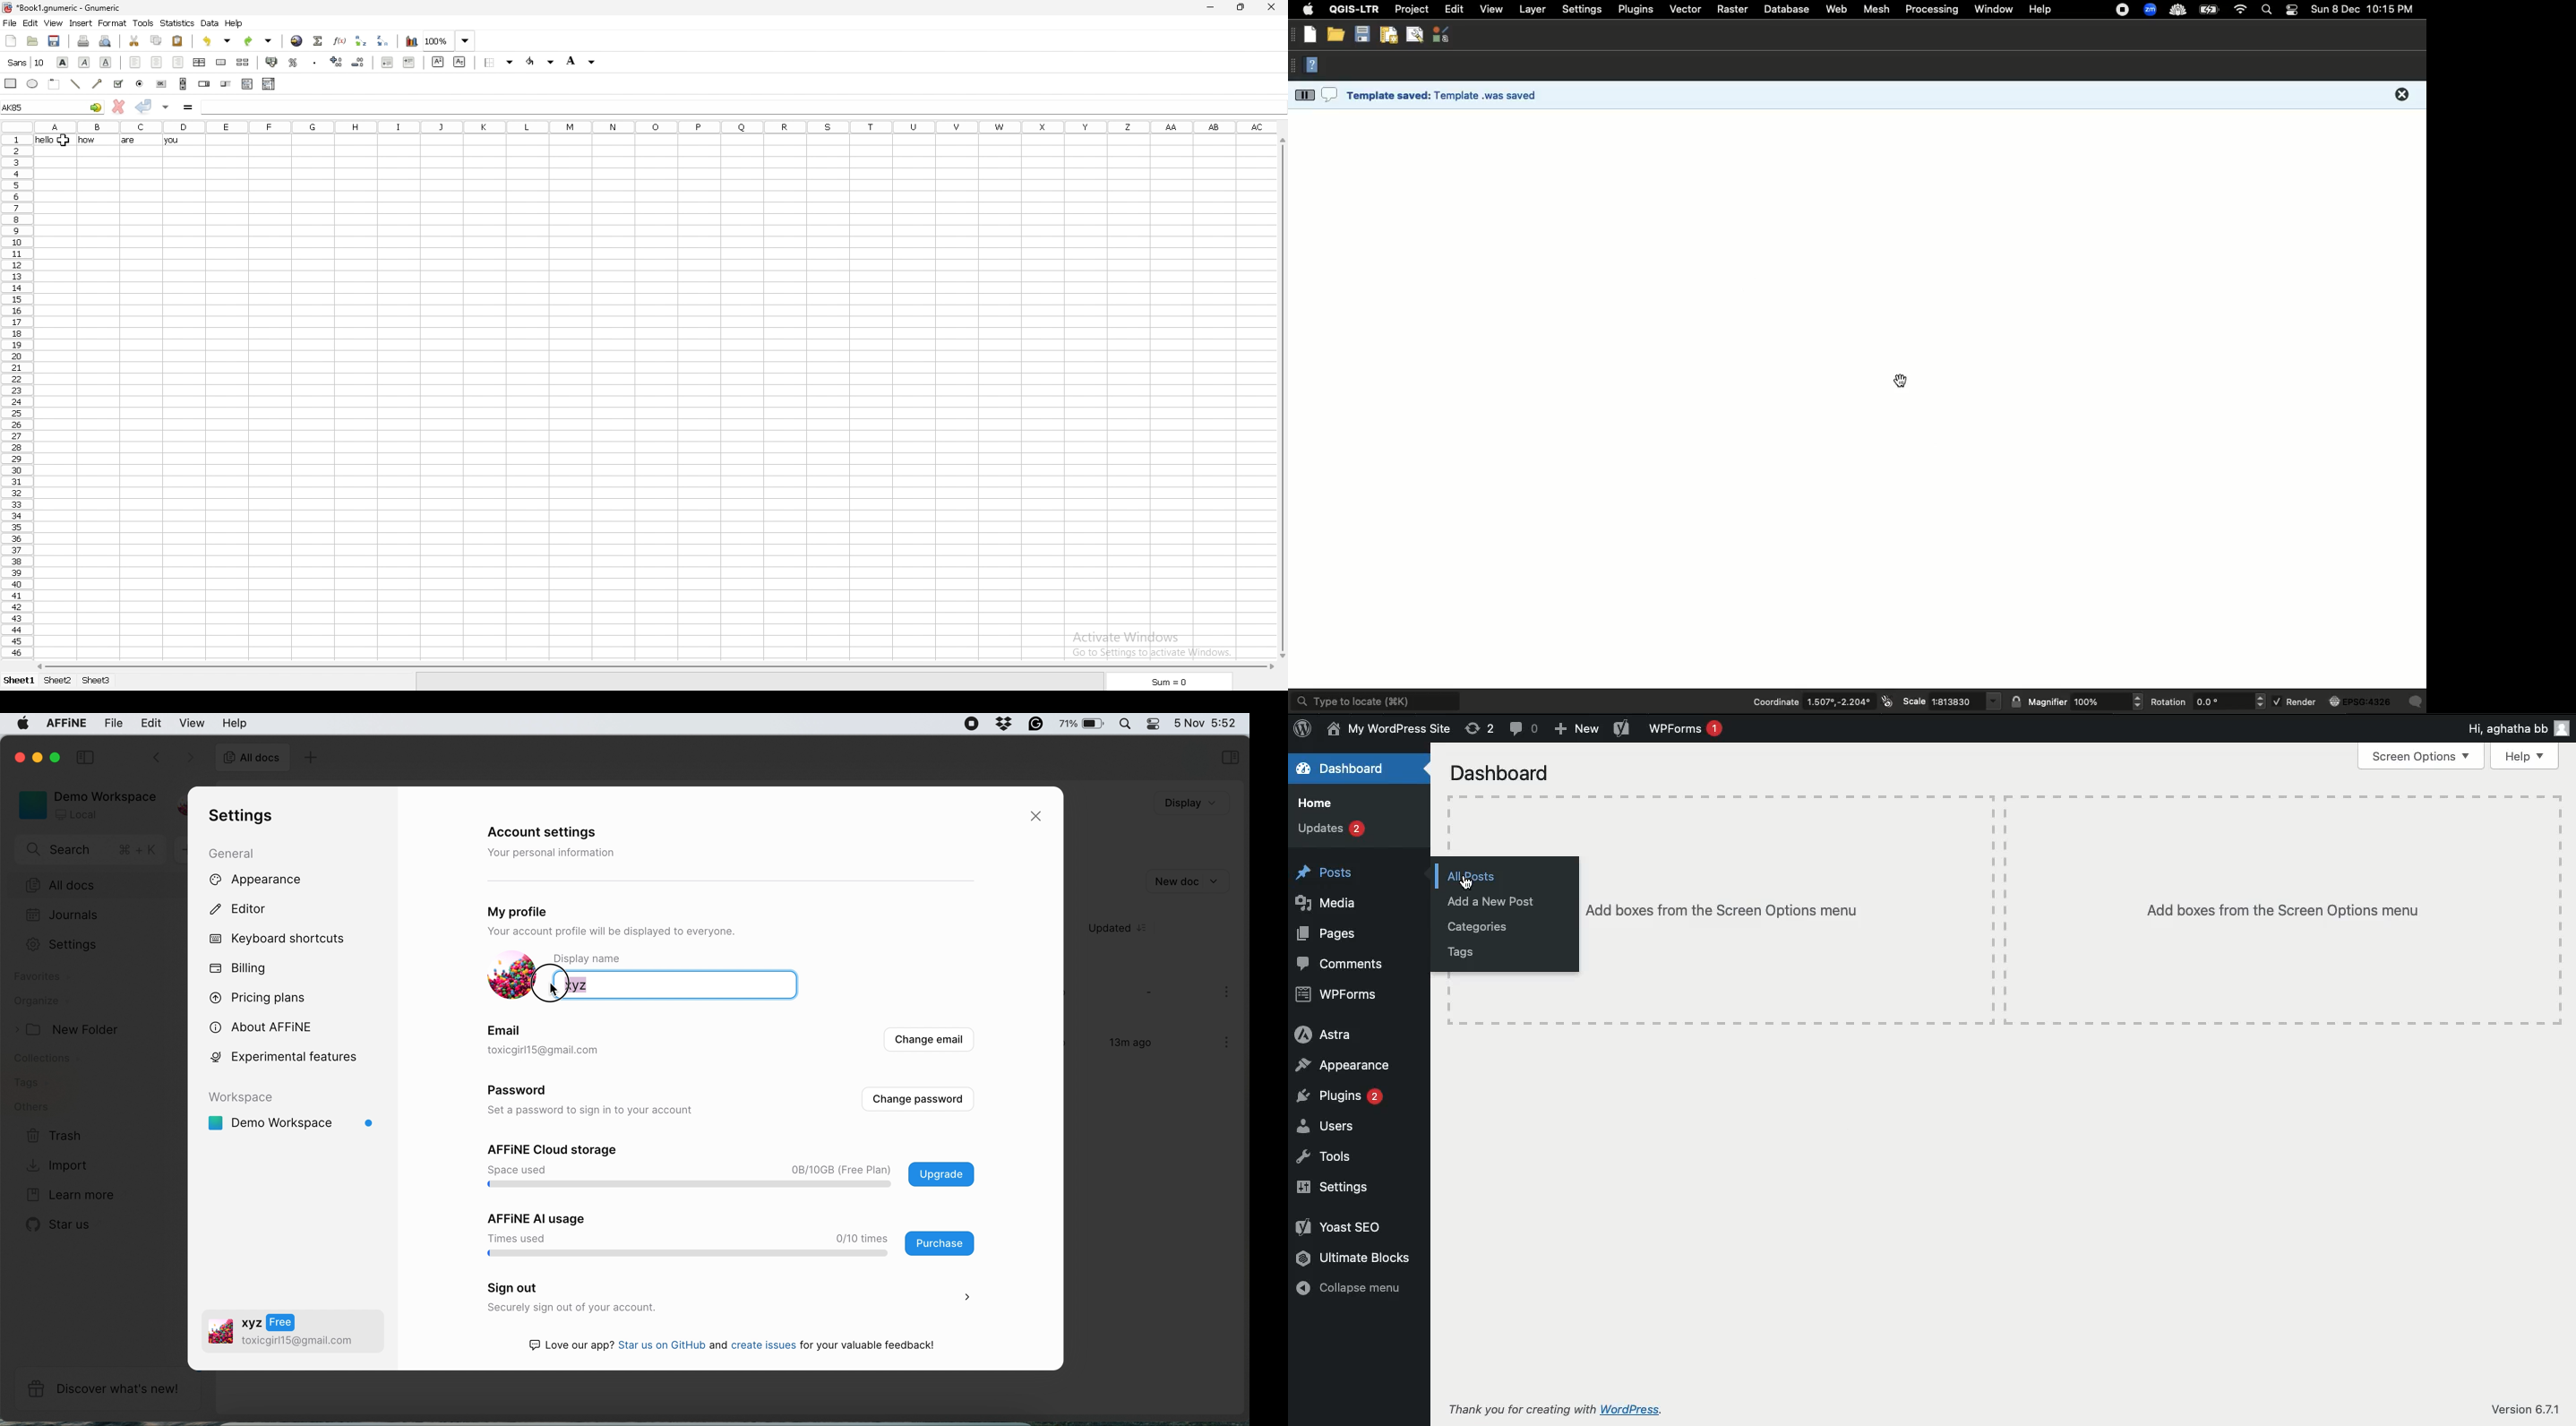 This screenshot has height=1428, width=2576. Describe the element at coordinates (55, 1137) in the screenshot. I see `trash` at that location.